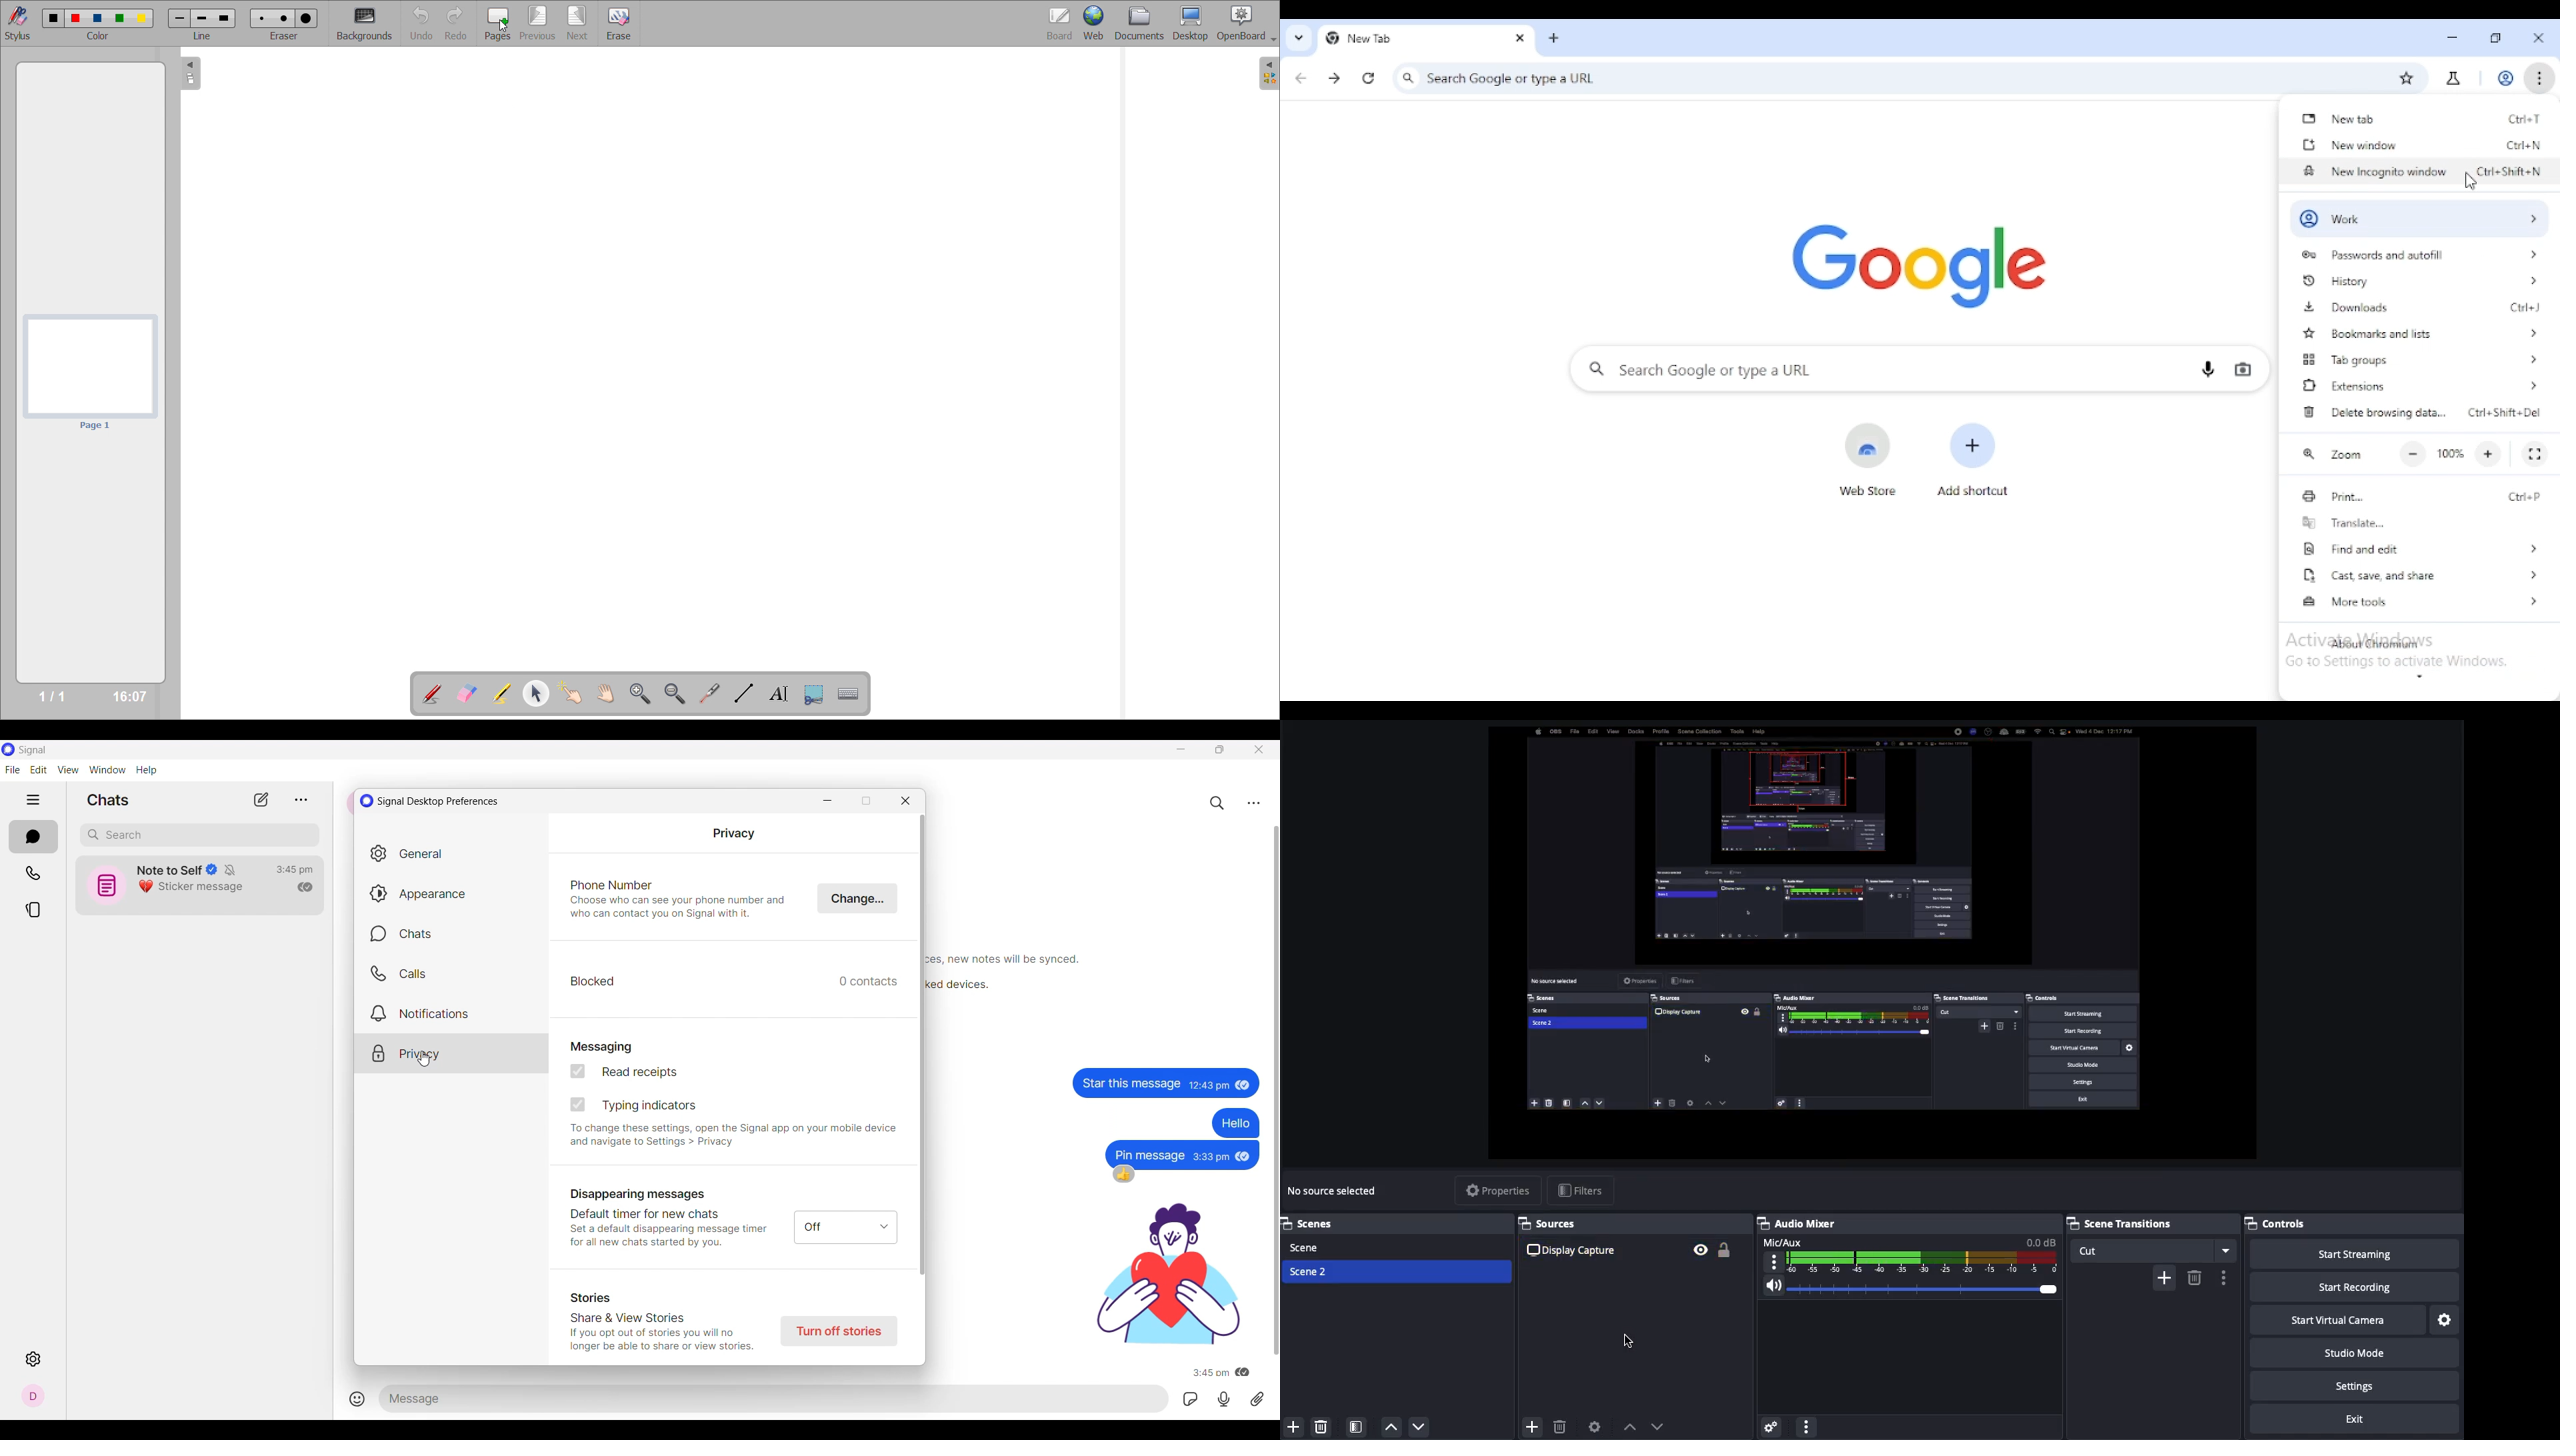 This screenshot has height=1456, width=2576. I want to click on Vertical slide bar, so click(1279, 1089).